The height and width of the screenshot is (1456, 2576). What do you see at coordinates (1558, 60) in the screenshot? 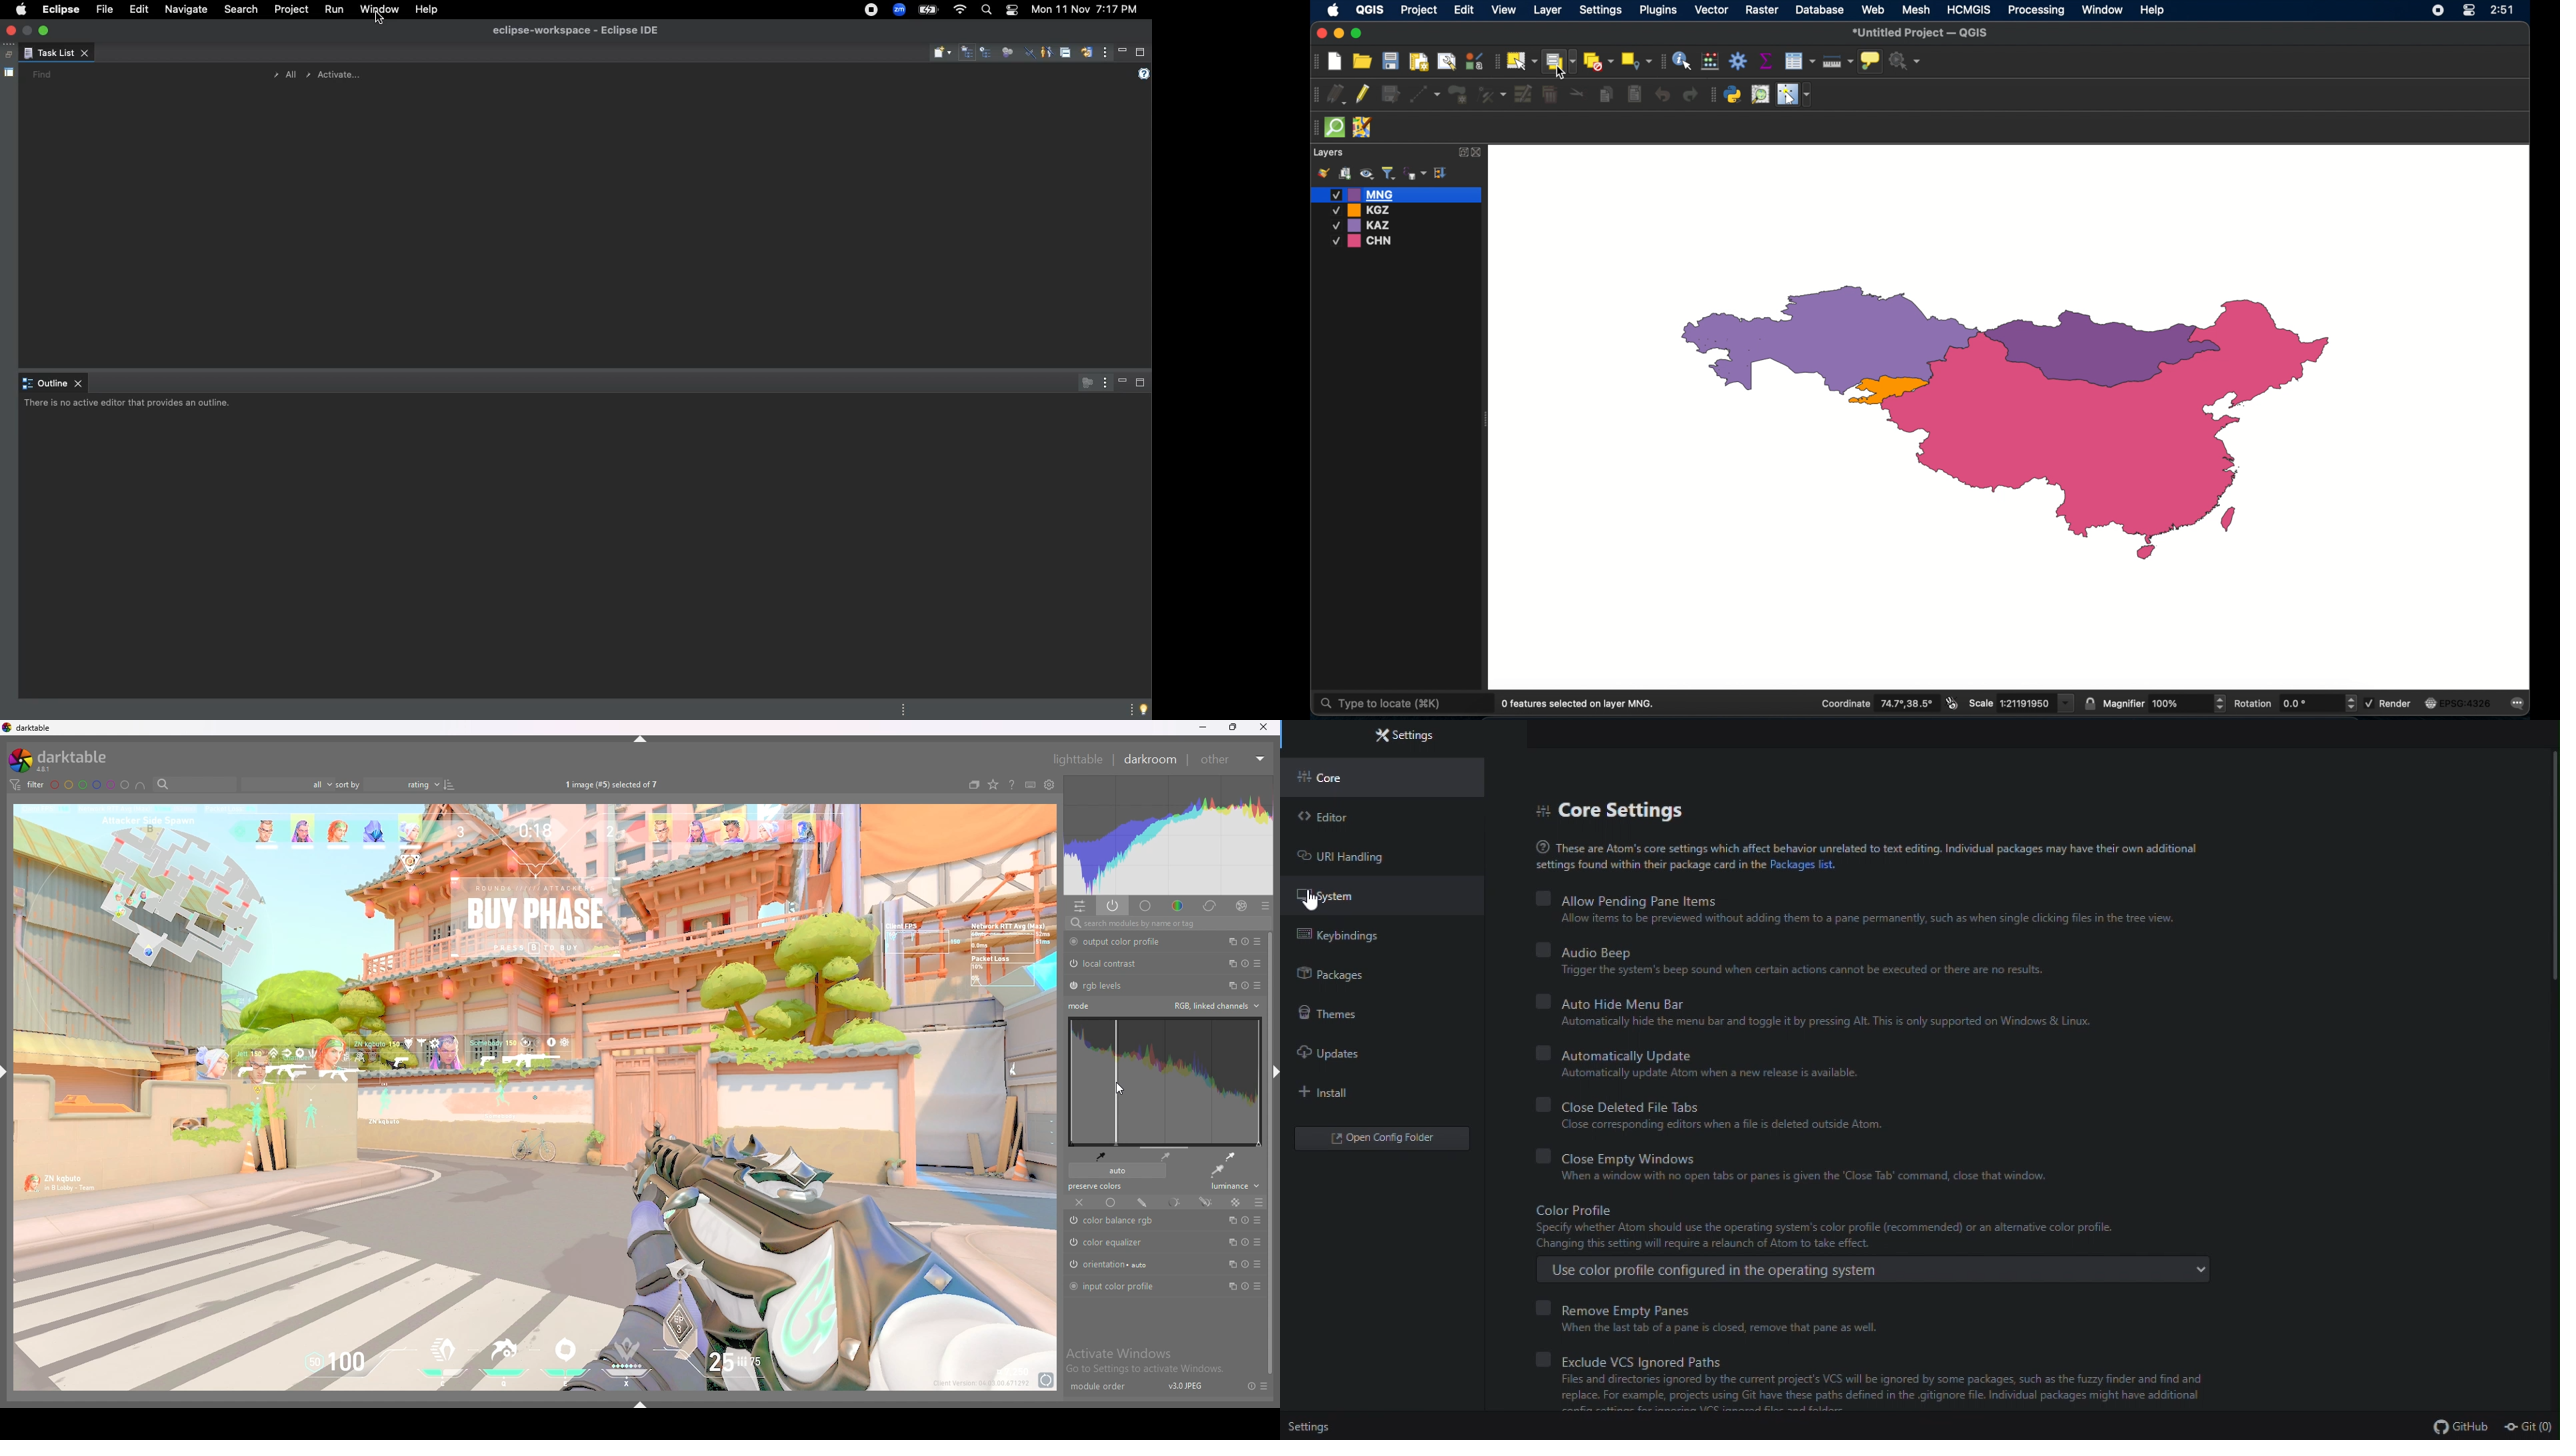
I see `select by area or single click` at bounding box center [1558, 60].